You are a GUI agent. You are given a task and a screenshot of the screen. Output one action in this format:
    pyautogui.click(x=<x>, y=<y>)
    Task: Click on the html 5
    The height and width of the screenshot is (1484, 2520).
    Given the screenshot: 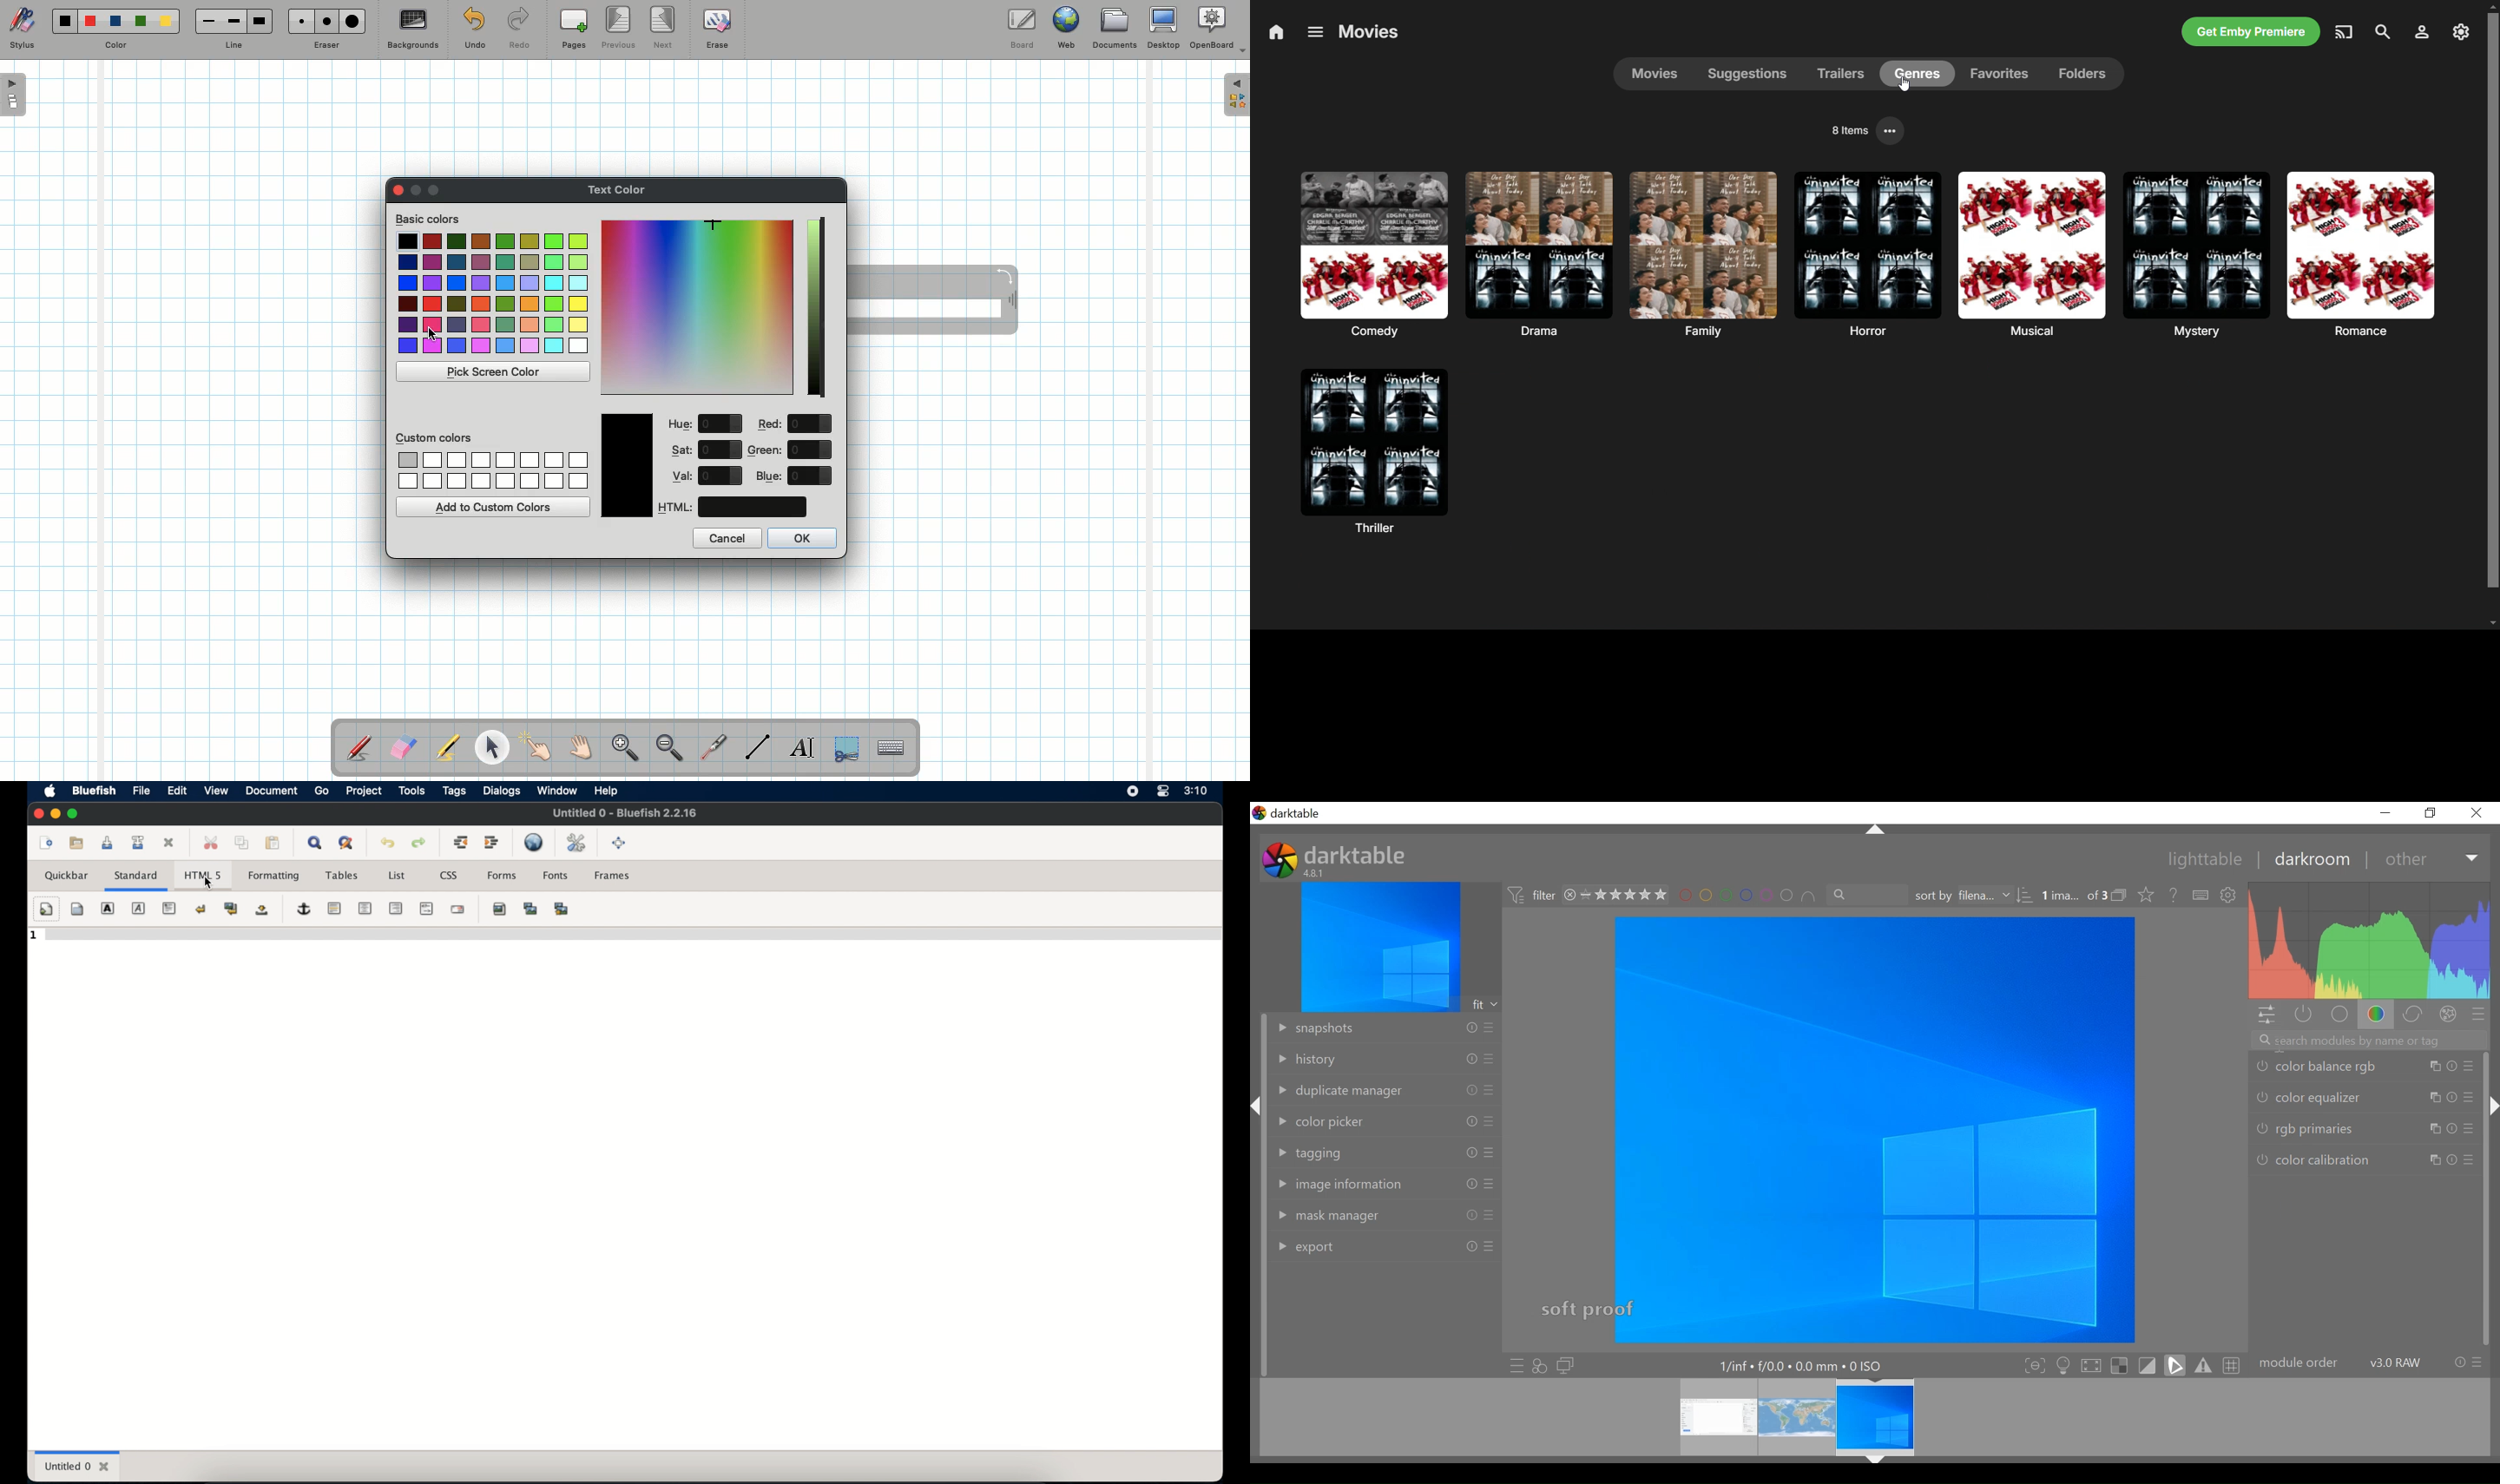 What is the action you would take?
    pyautogui.click(x=202, y=872)
    